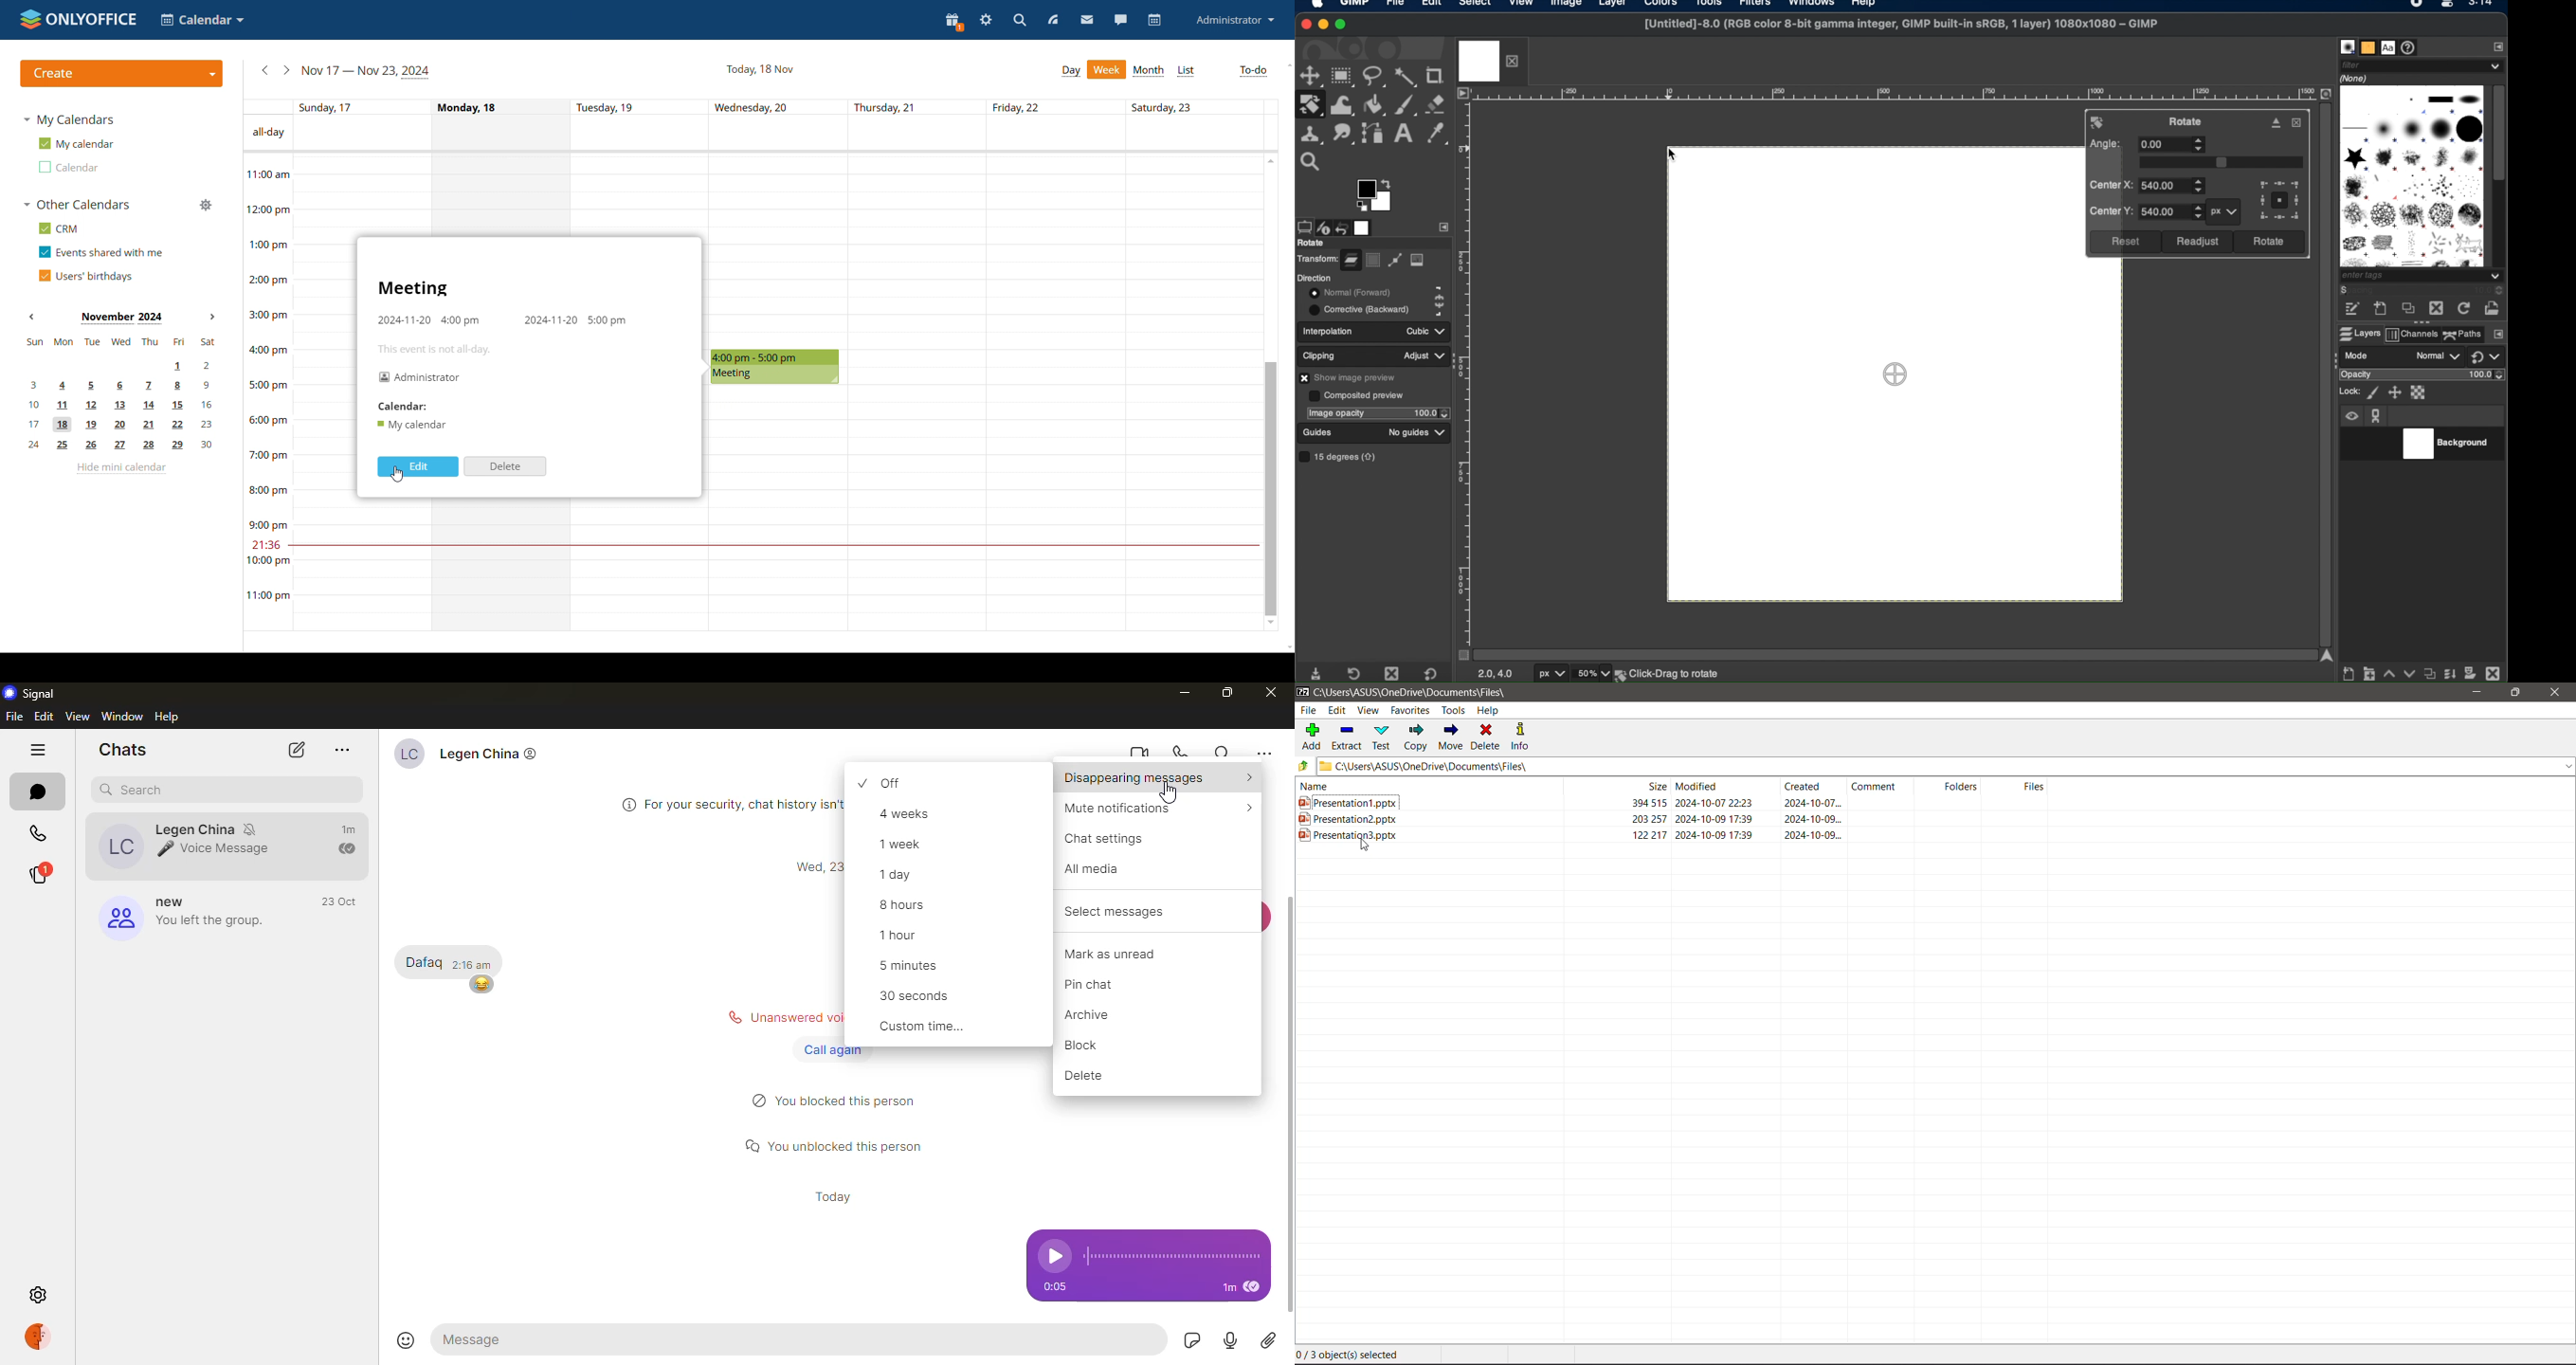 The width and height of the screenshot is (2576, 1372). Describe the element at coordinates (85, 276) in the screenshot. I see `users' birthdays ` at that location.